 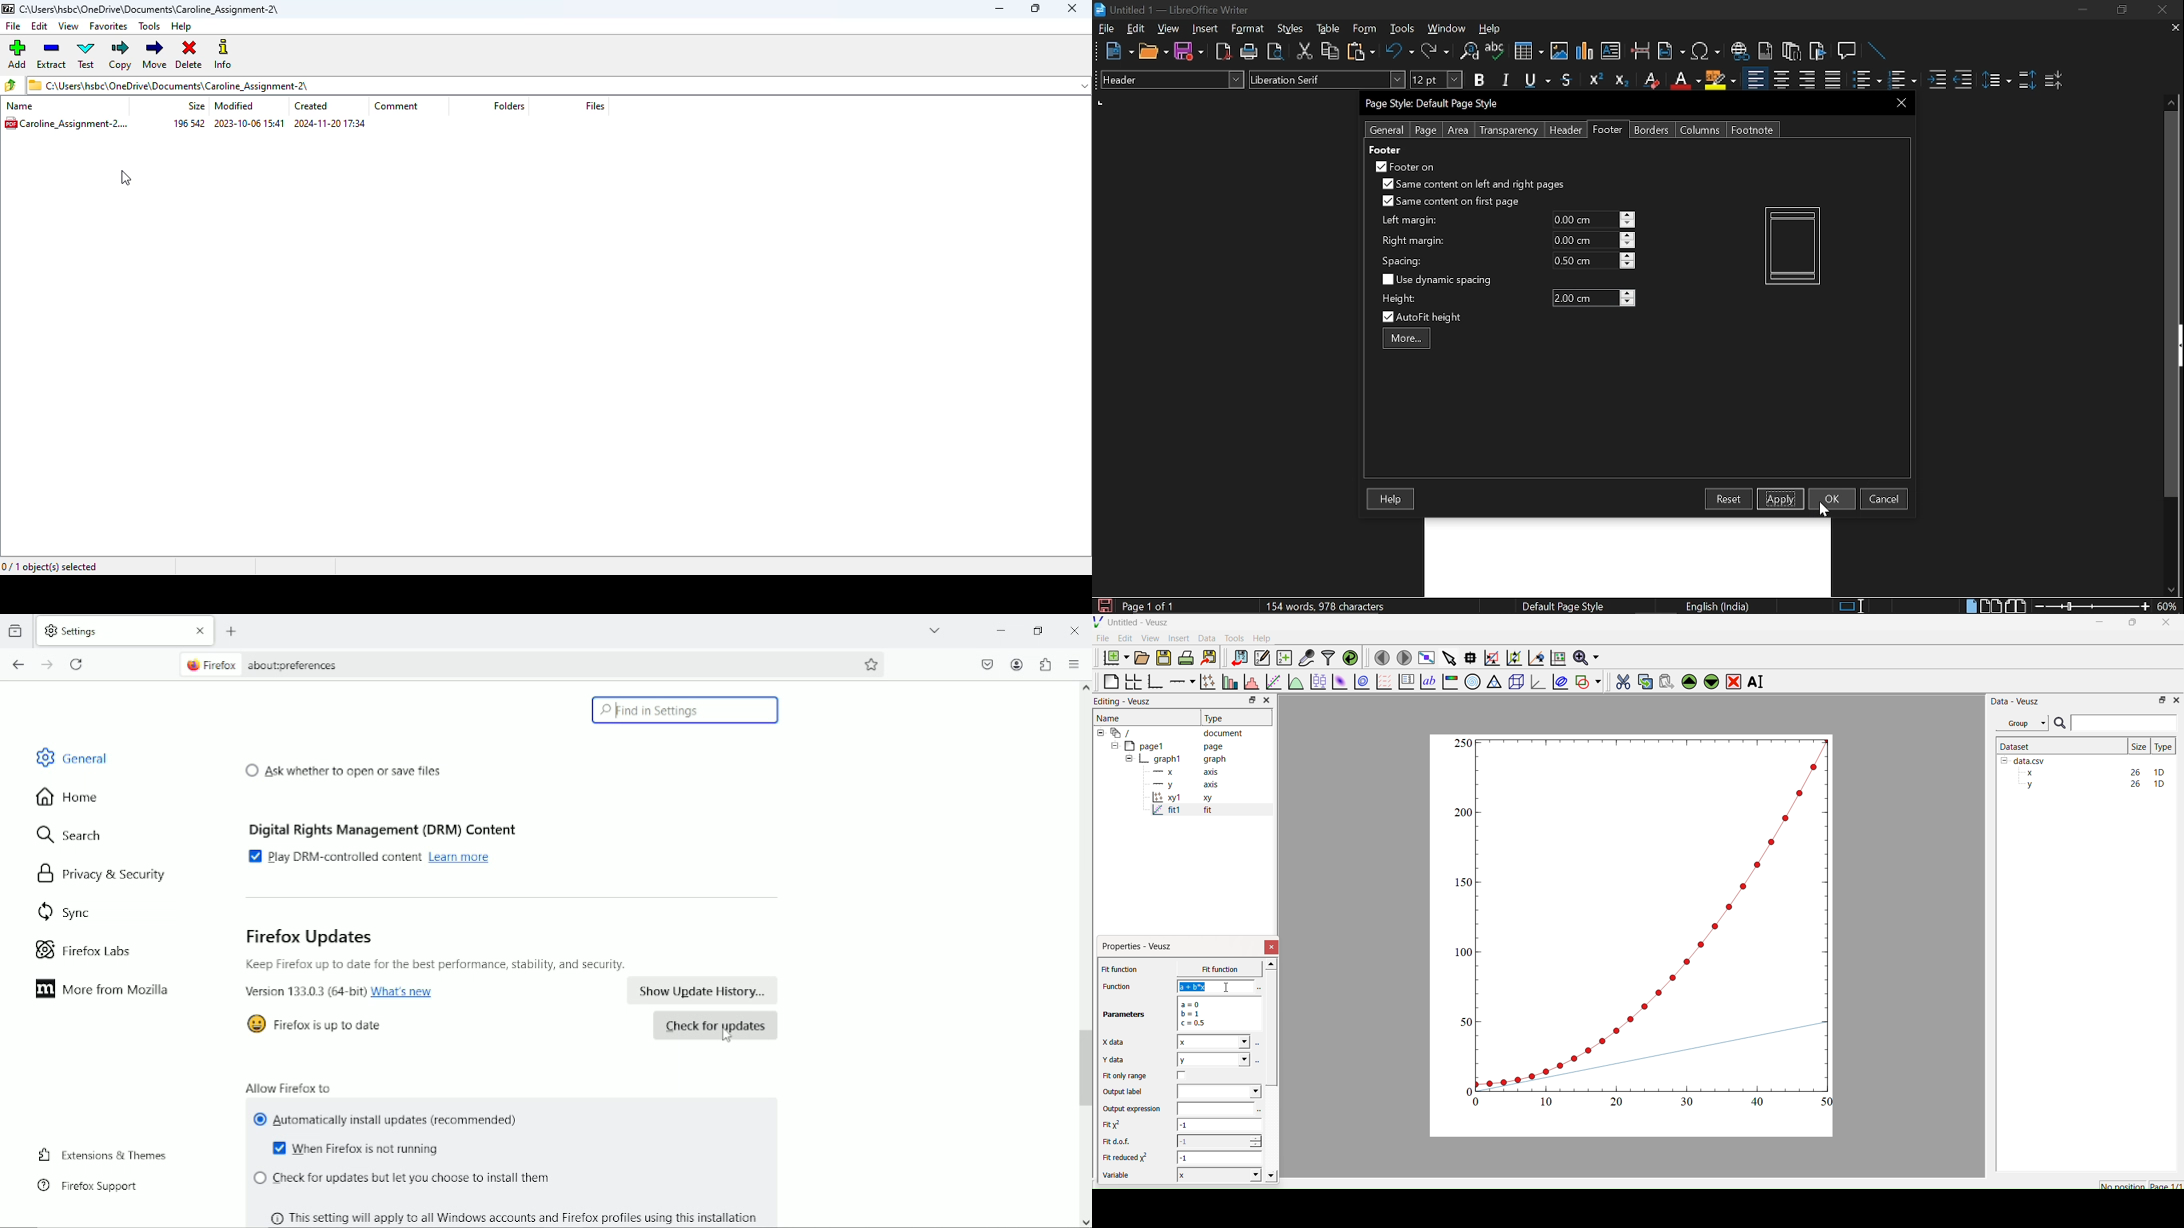 What do you see at coordinates (2056, 79) in the screenshot?
I see `decrease paragraph spacing Decrease paragraph spacing` at bounding box center [2056, 79].